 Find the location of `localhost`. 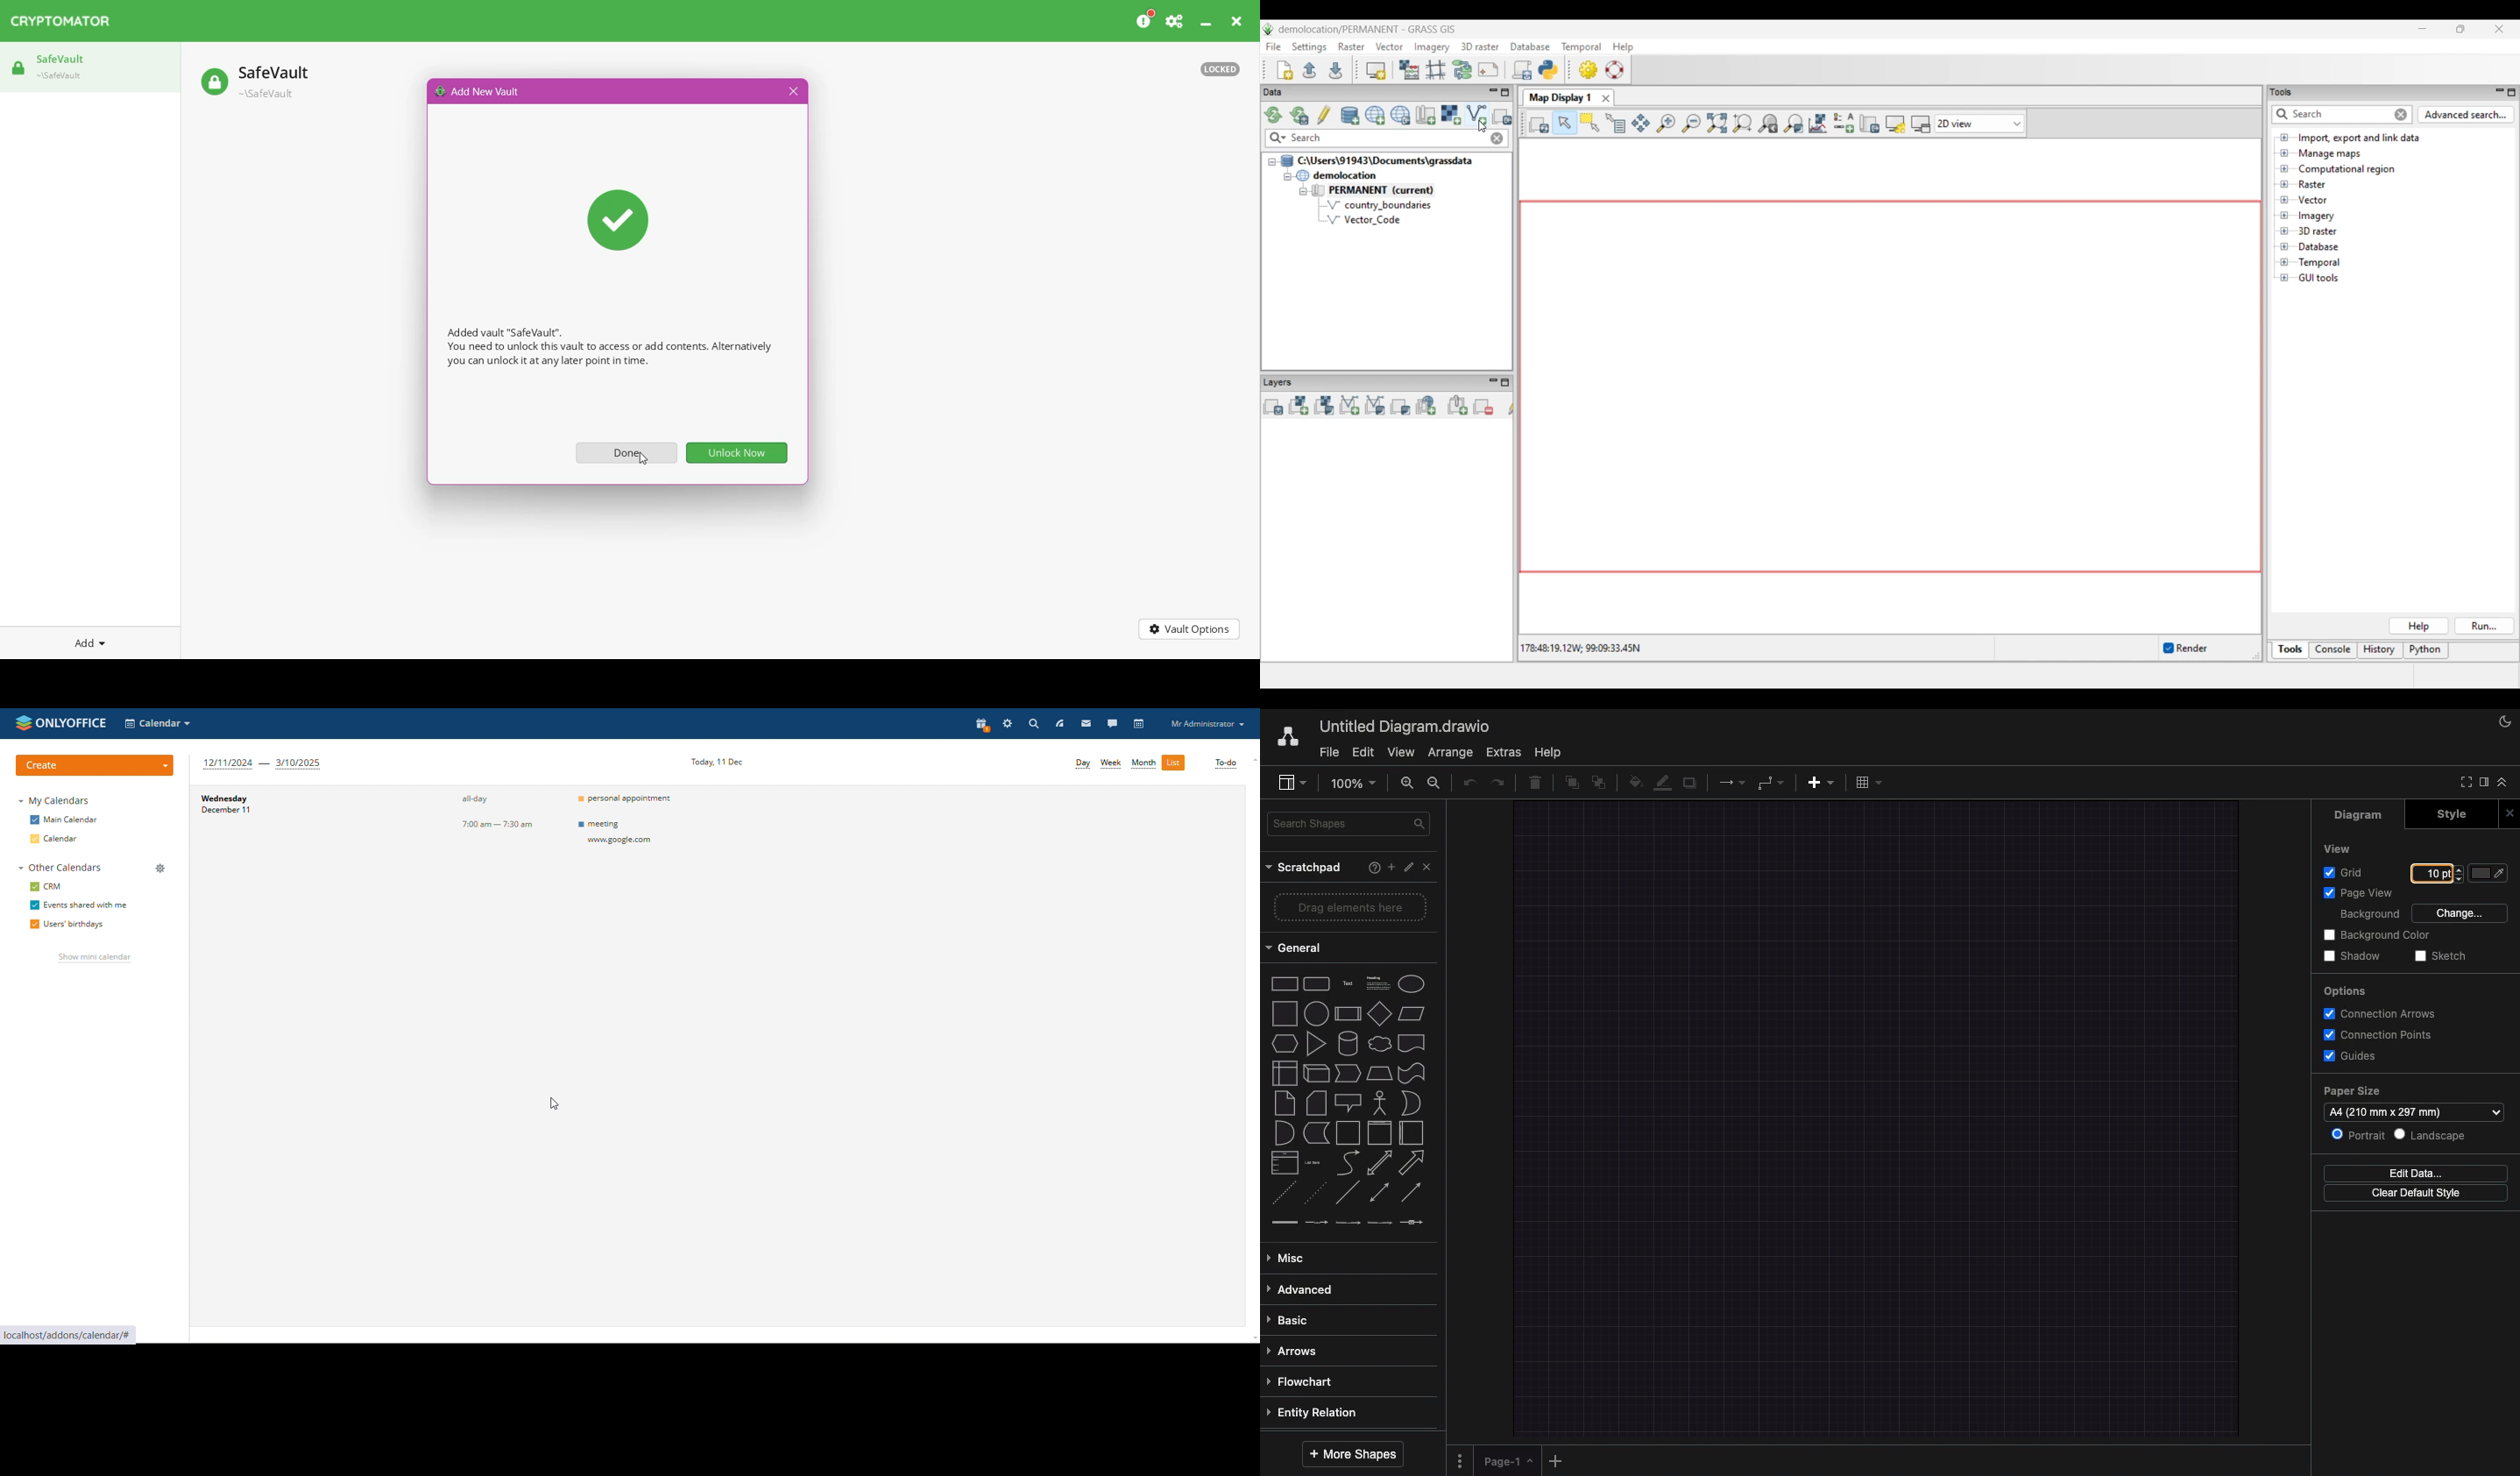

localhost is located at coordinates (81, 1336).